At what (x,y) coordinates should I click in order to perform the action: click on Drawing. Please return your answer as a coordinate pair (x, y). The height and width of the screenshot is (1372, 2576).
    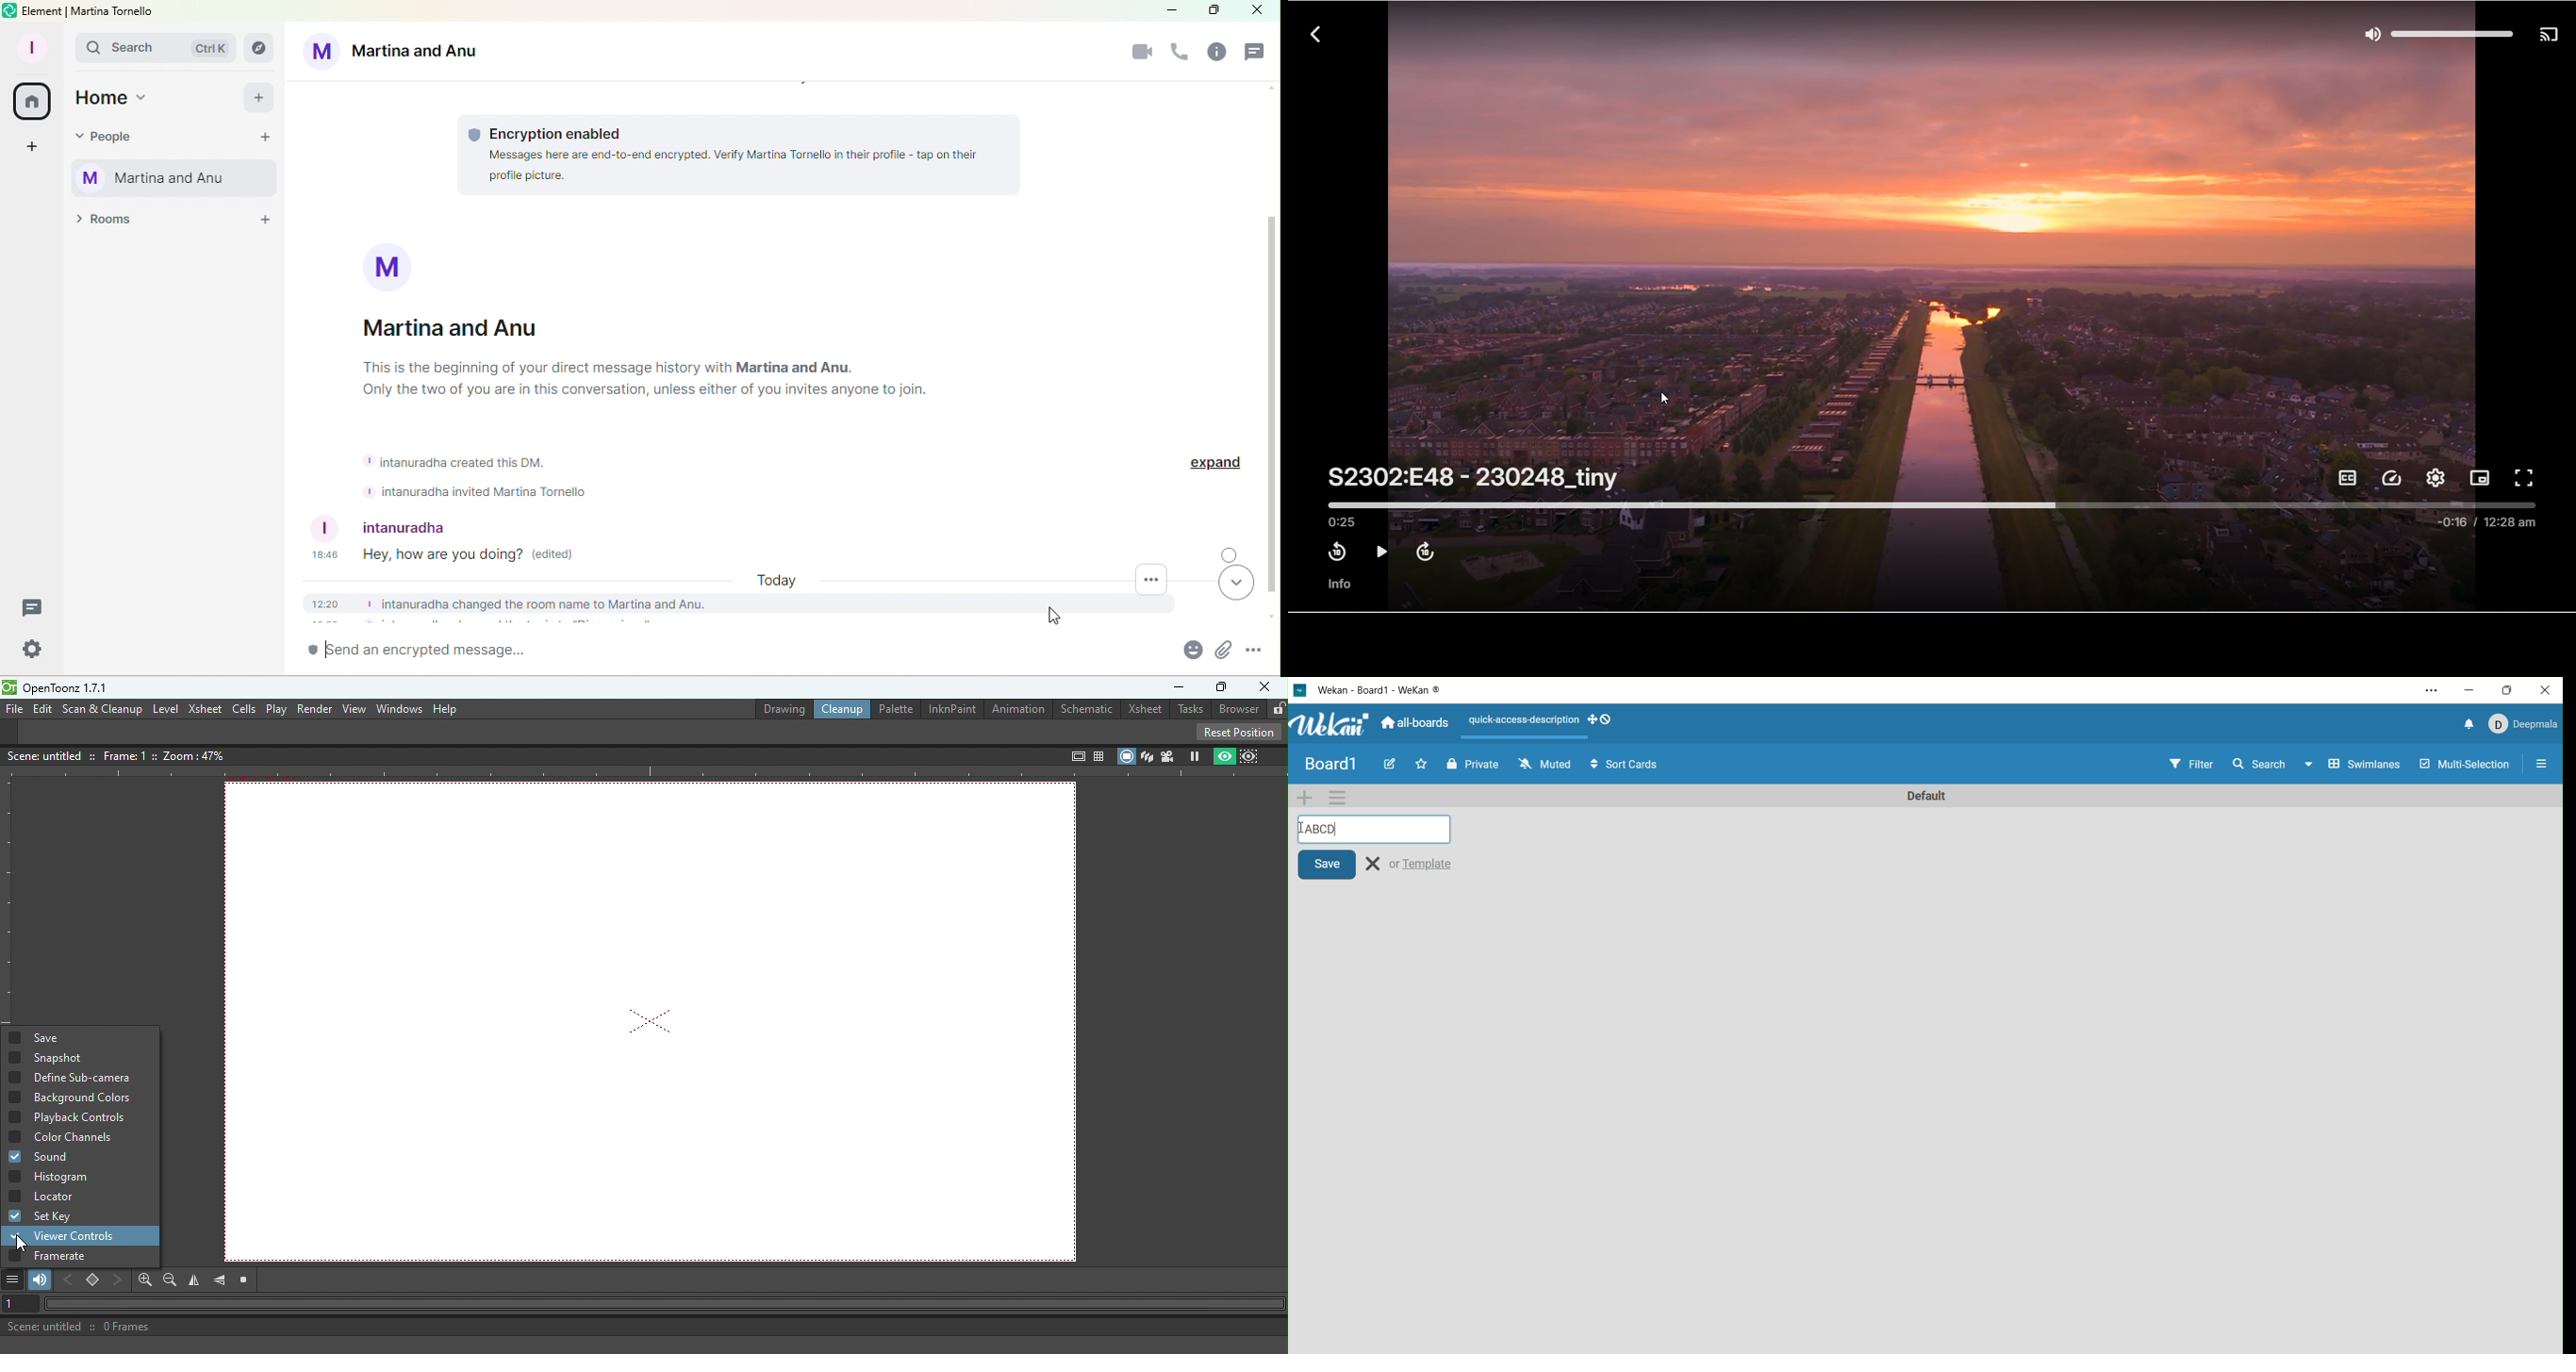
    Looking at the image, I should click on (773, 707).